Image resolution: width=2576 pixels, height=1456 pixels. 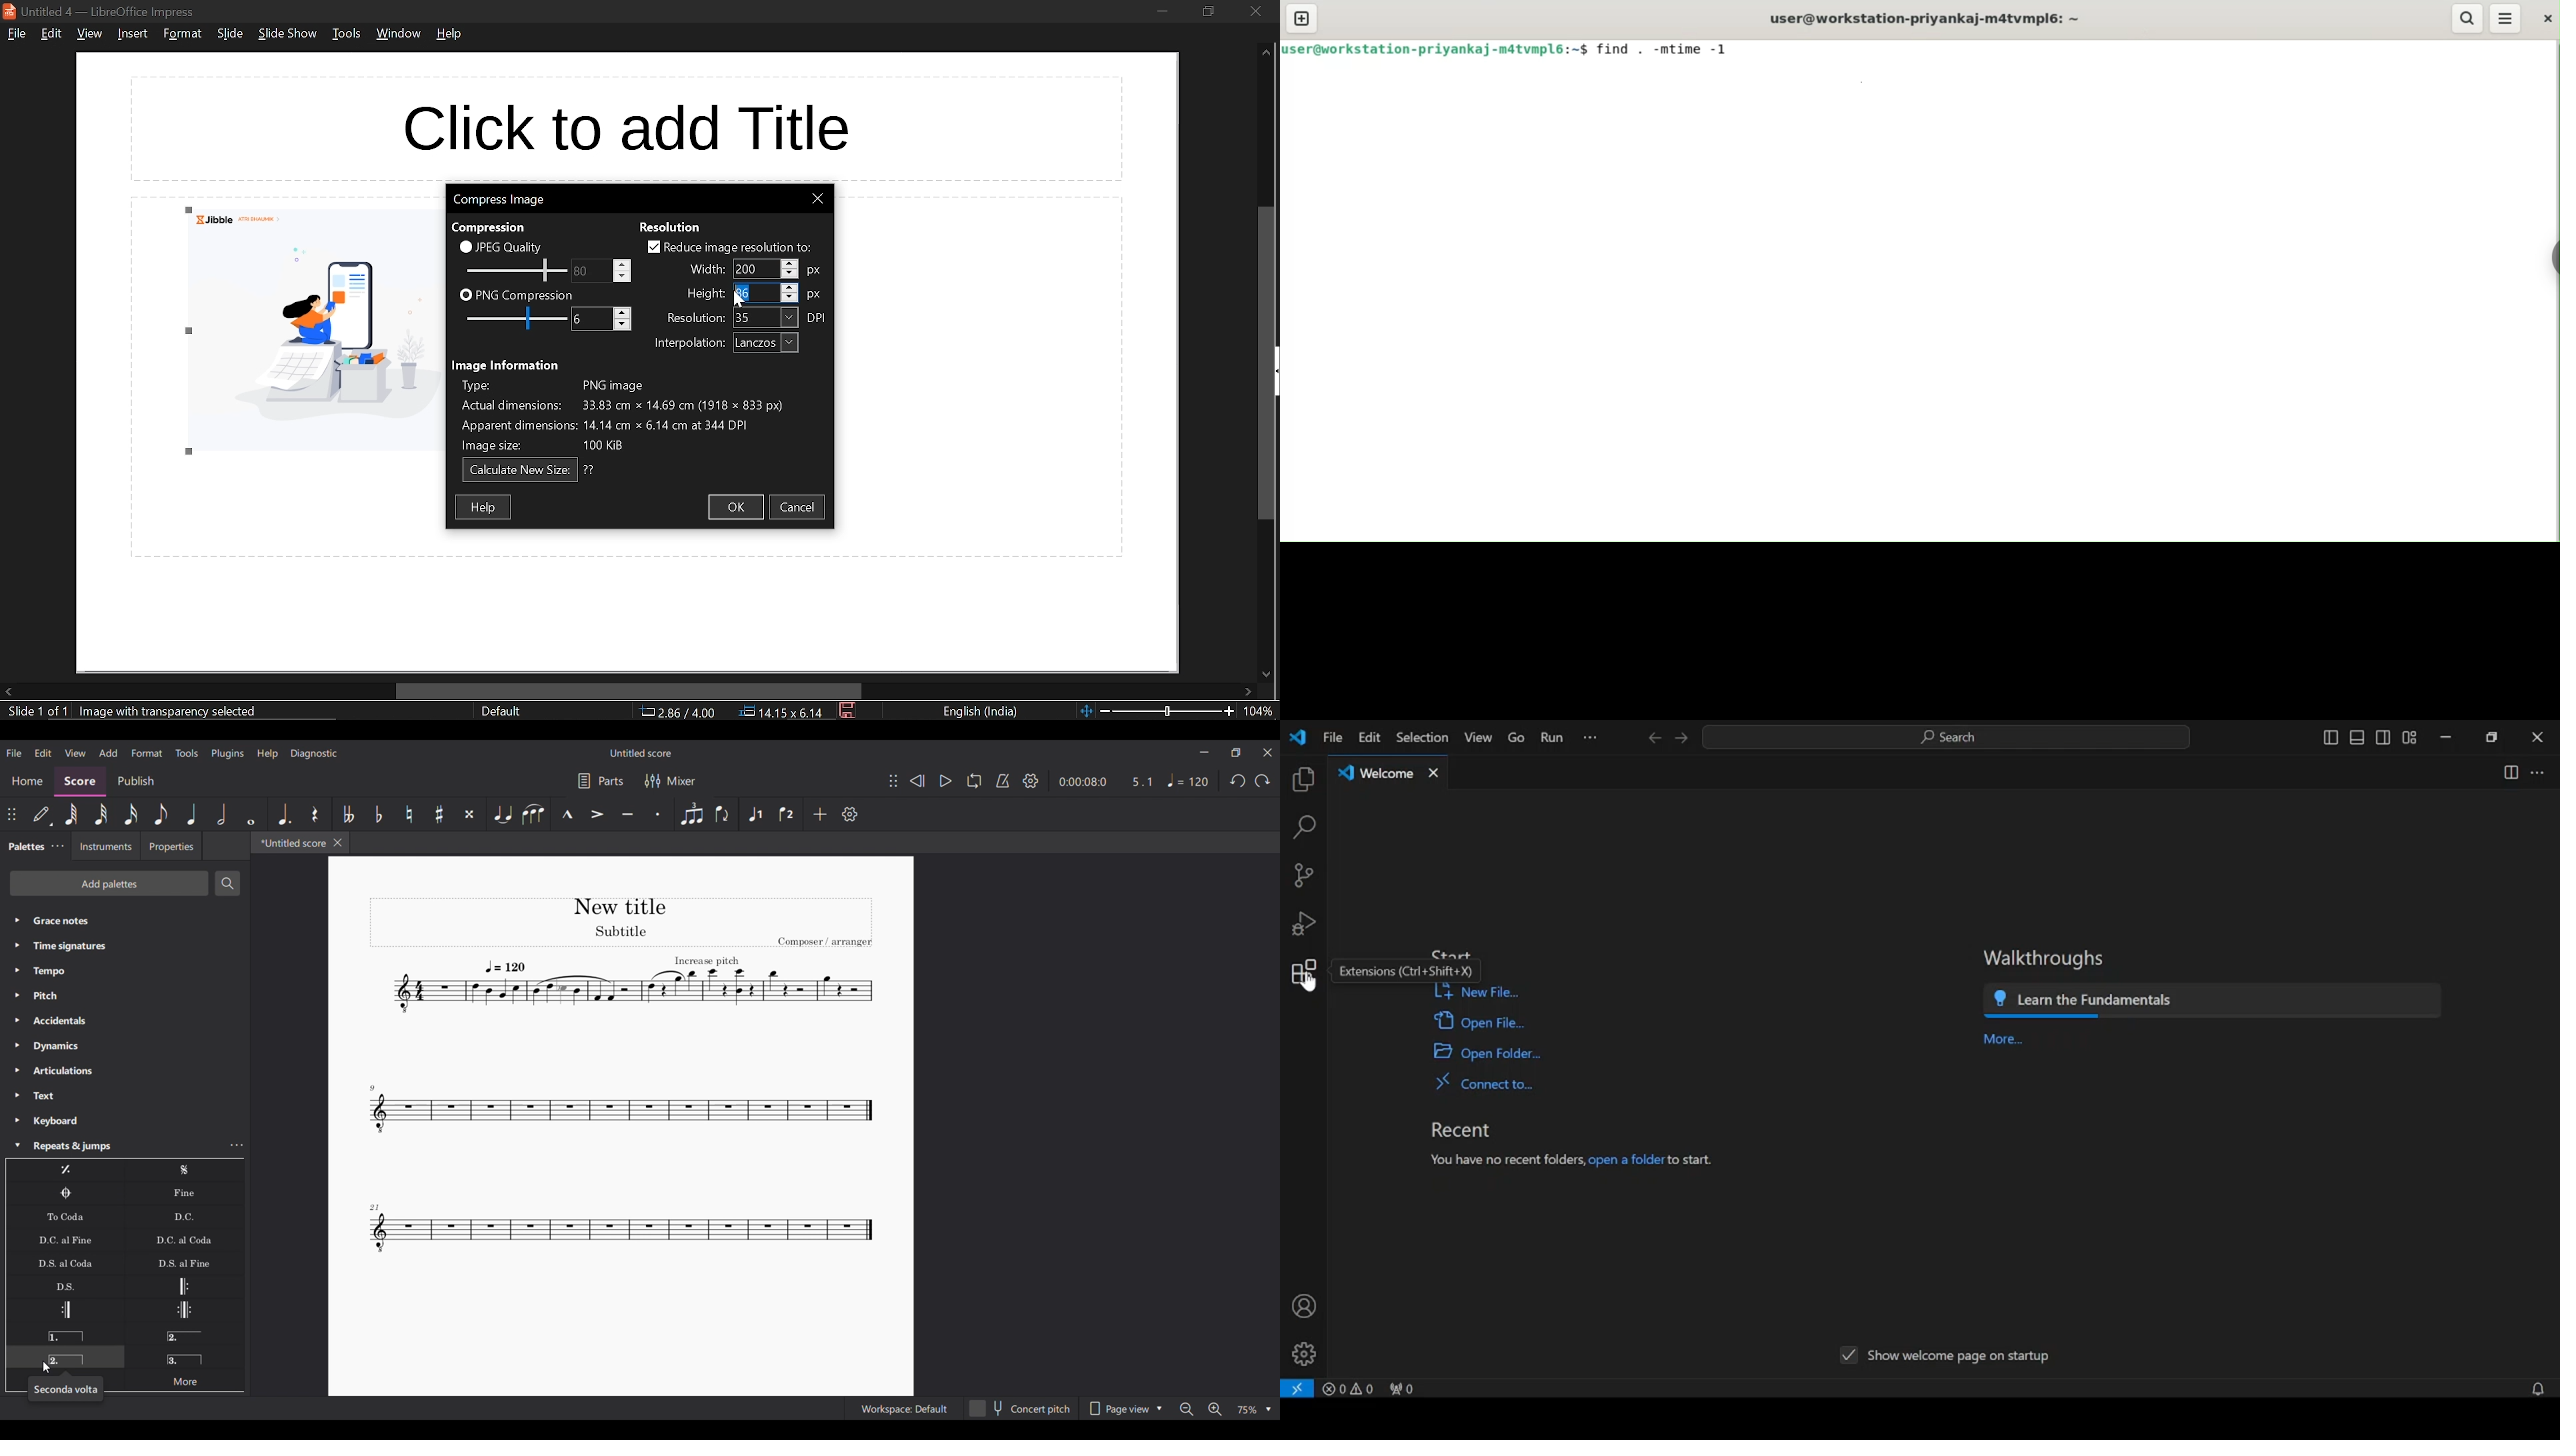 What do you see at coordinates (1267, 753) in the screenshot?
I see `Close interface` at bounding box center [1267, 753].